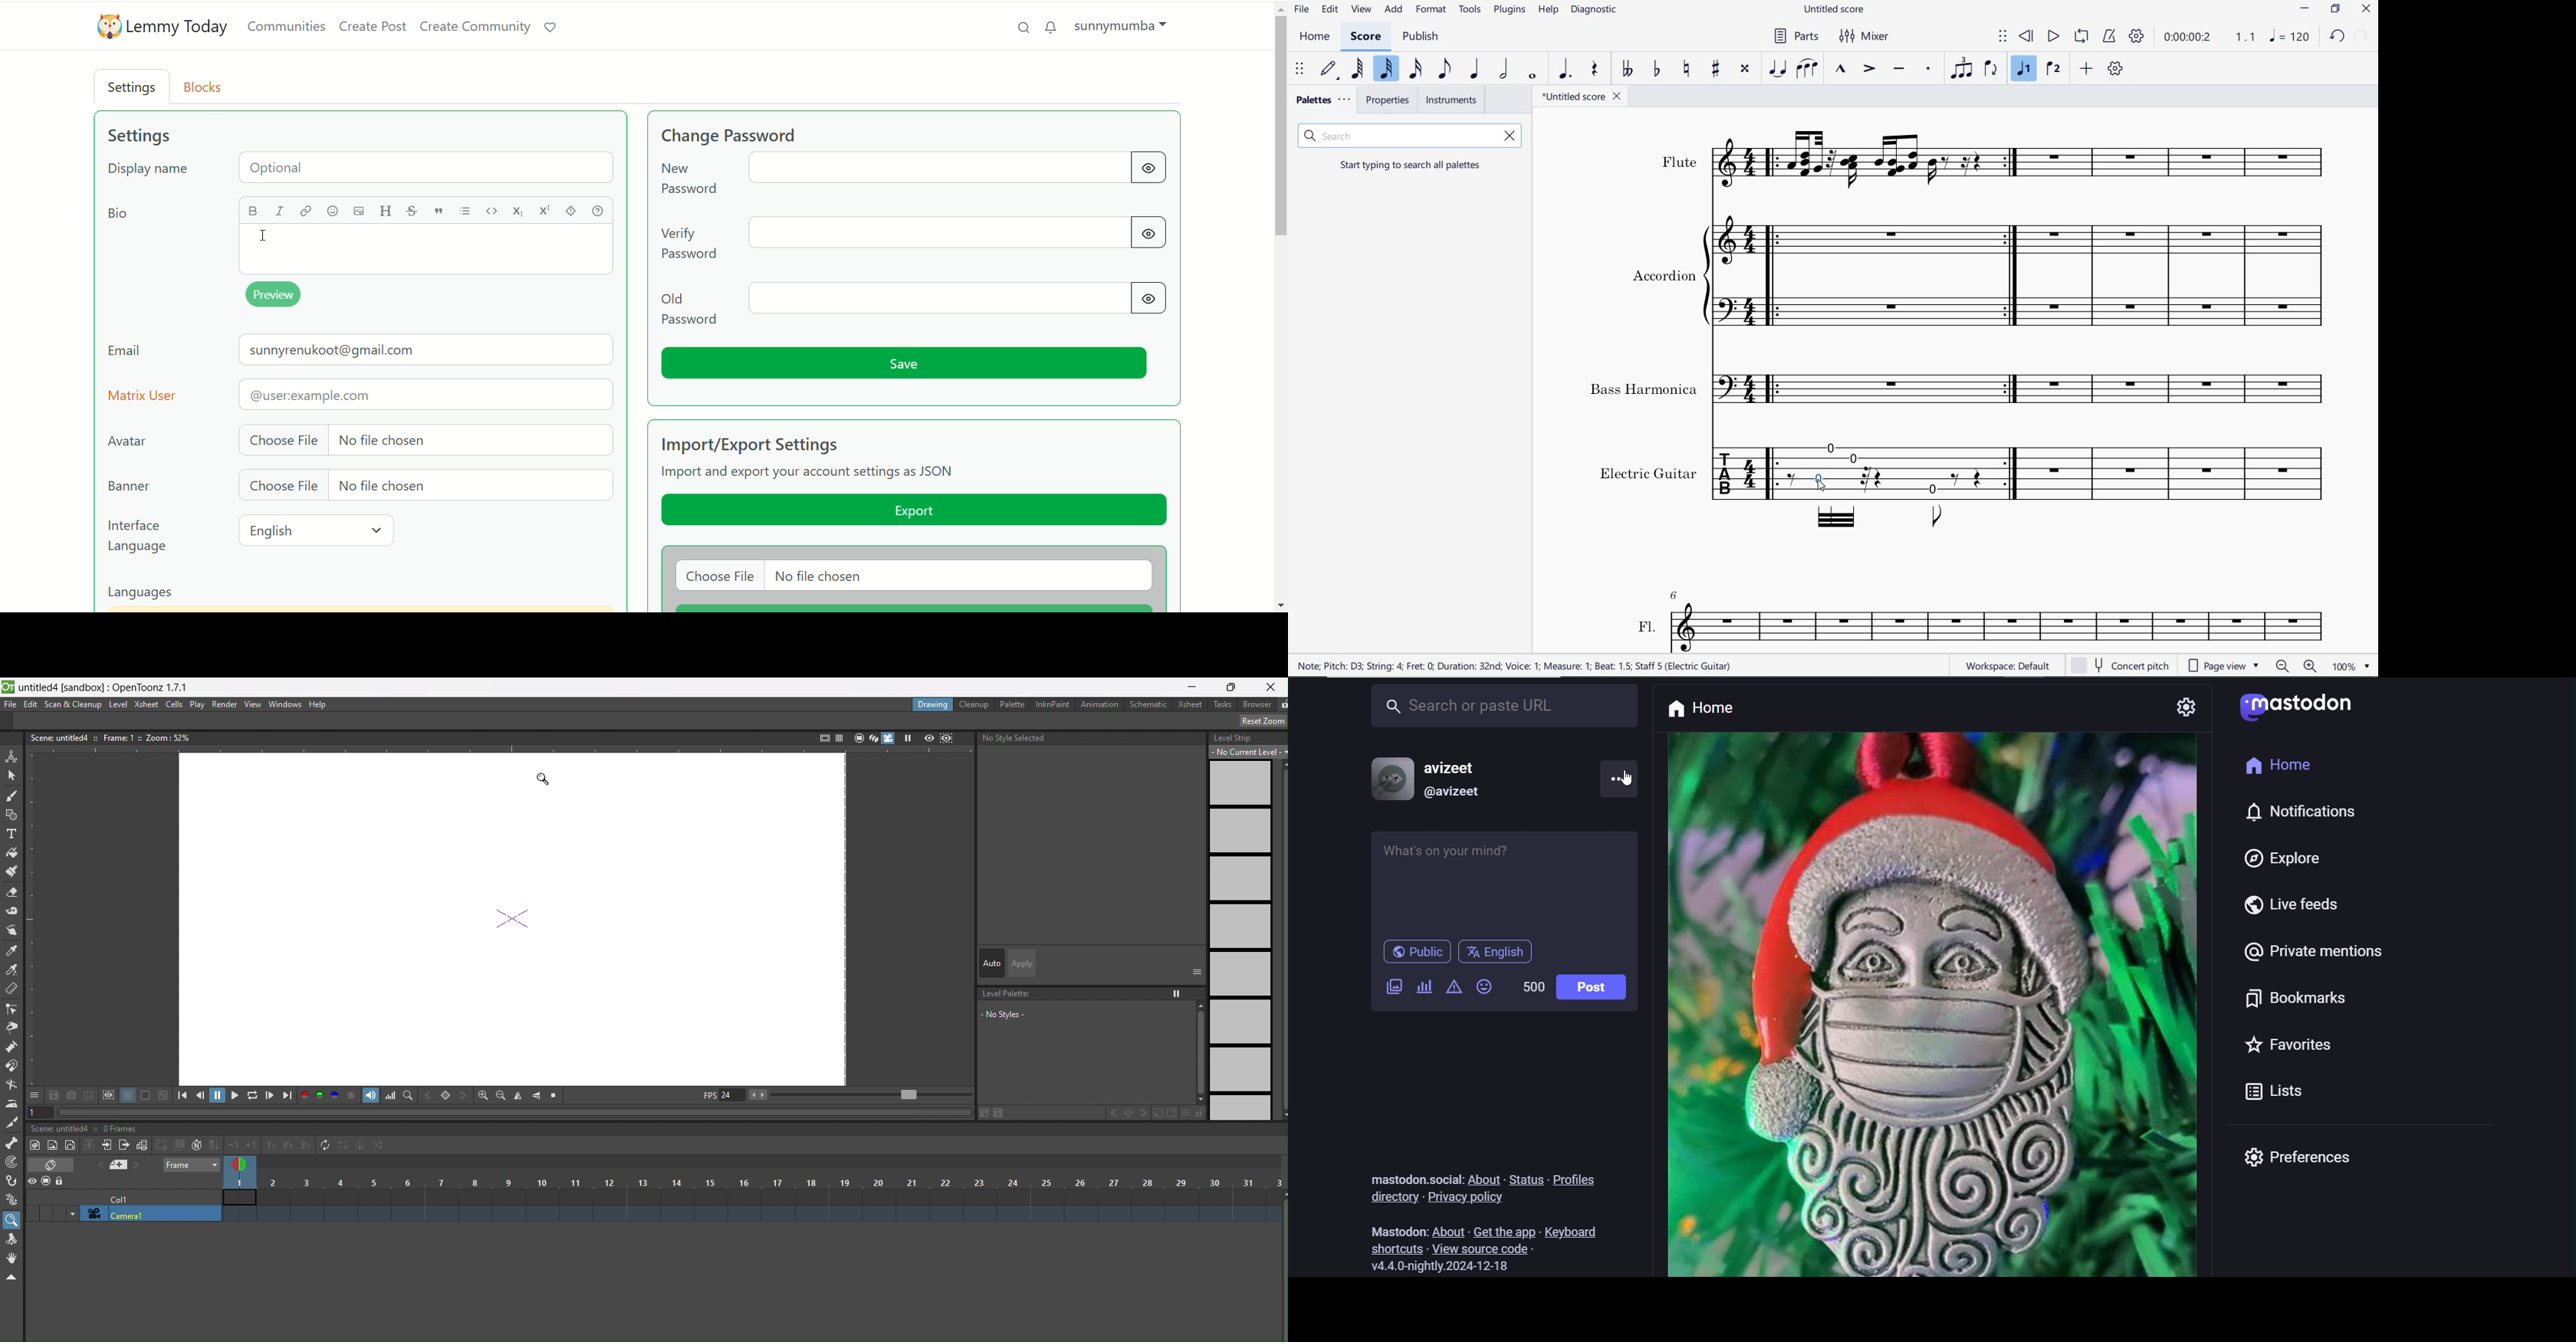  What do you see at coordinates (915, 305) in the screenshot?
I see `old password` at bounding box center [915, 305].